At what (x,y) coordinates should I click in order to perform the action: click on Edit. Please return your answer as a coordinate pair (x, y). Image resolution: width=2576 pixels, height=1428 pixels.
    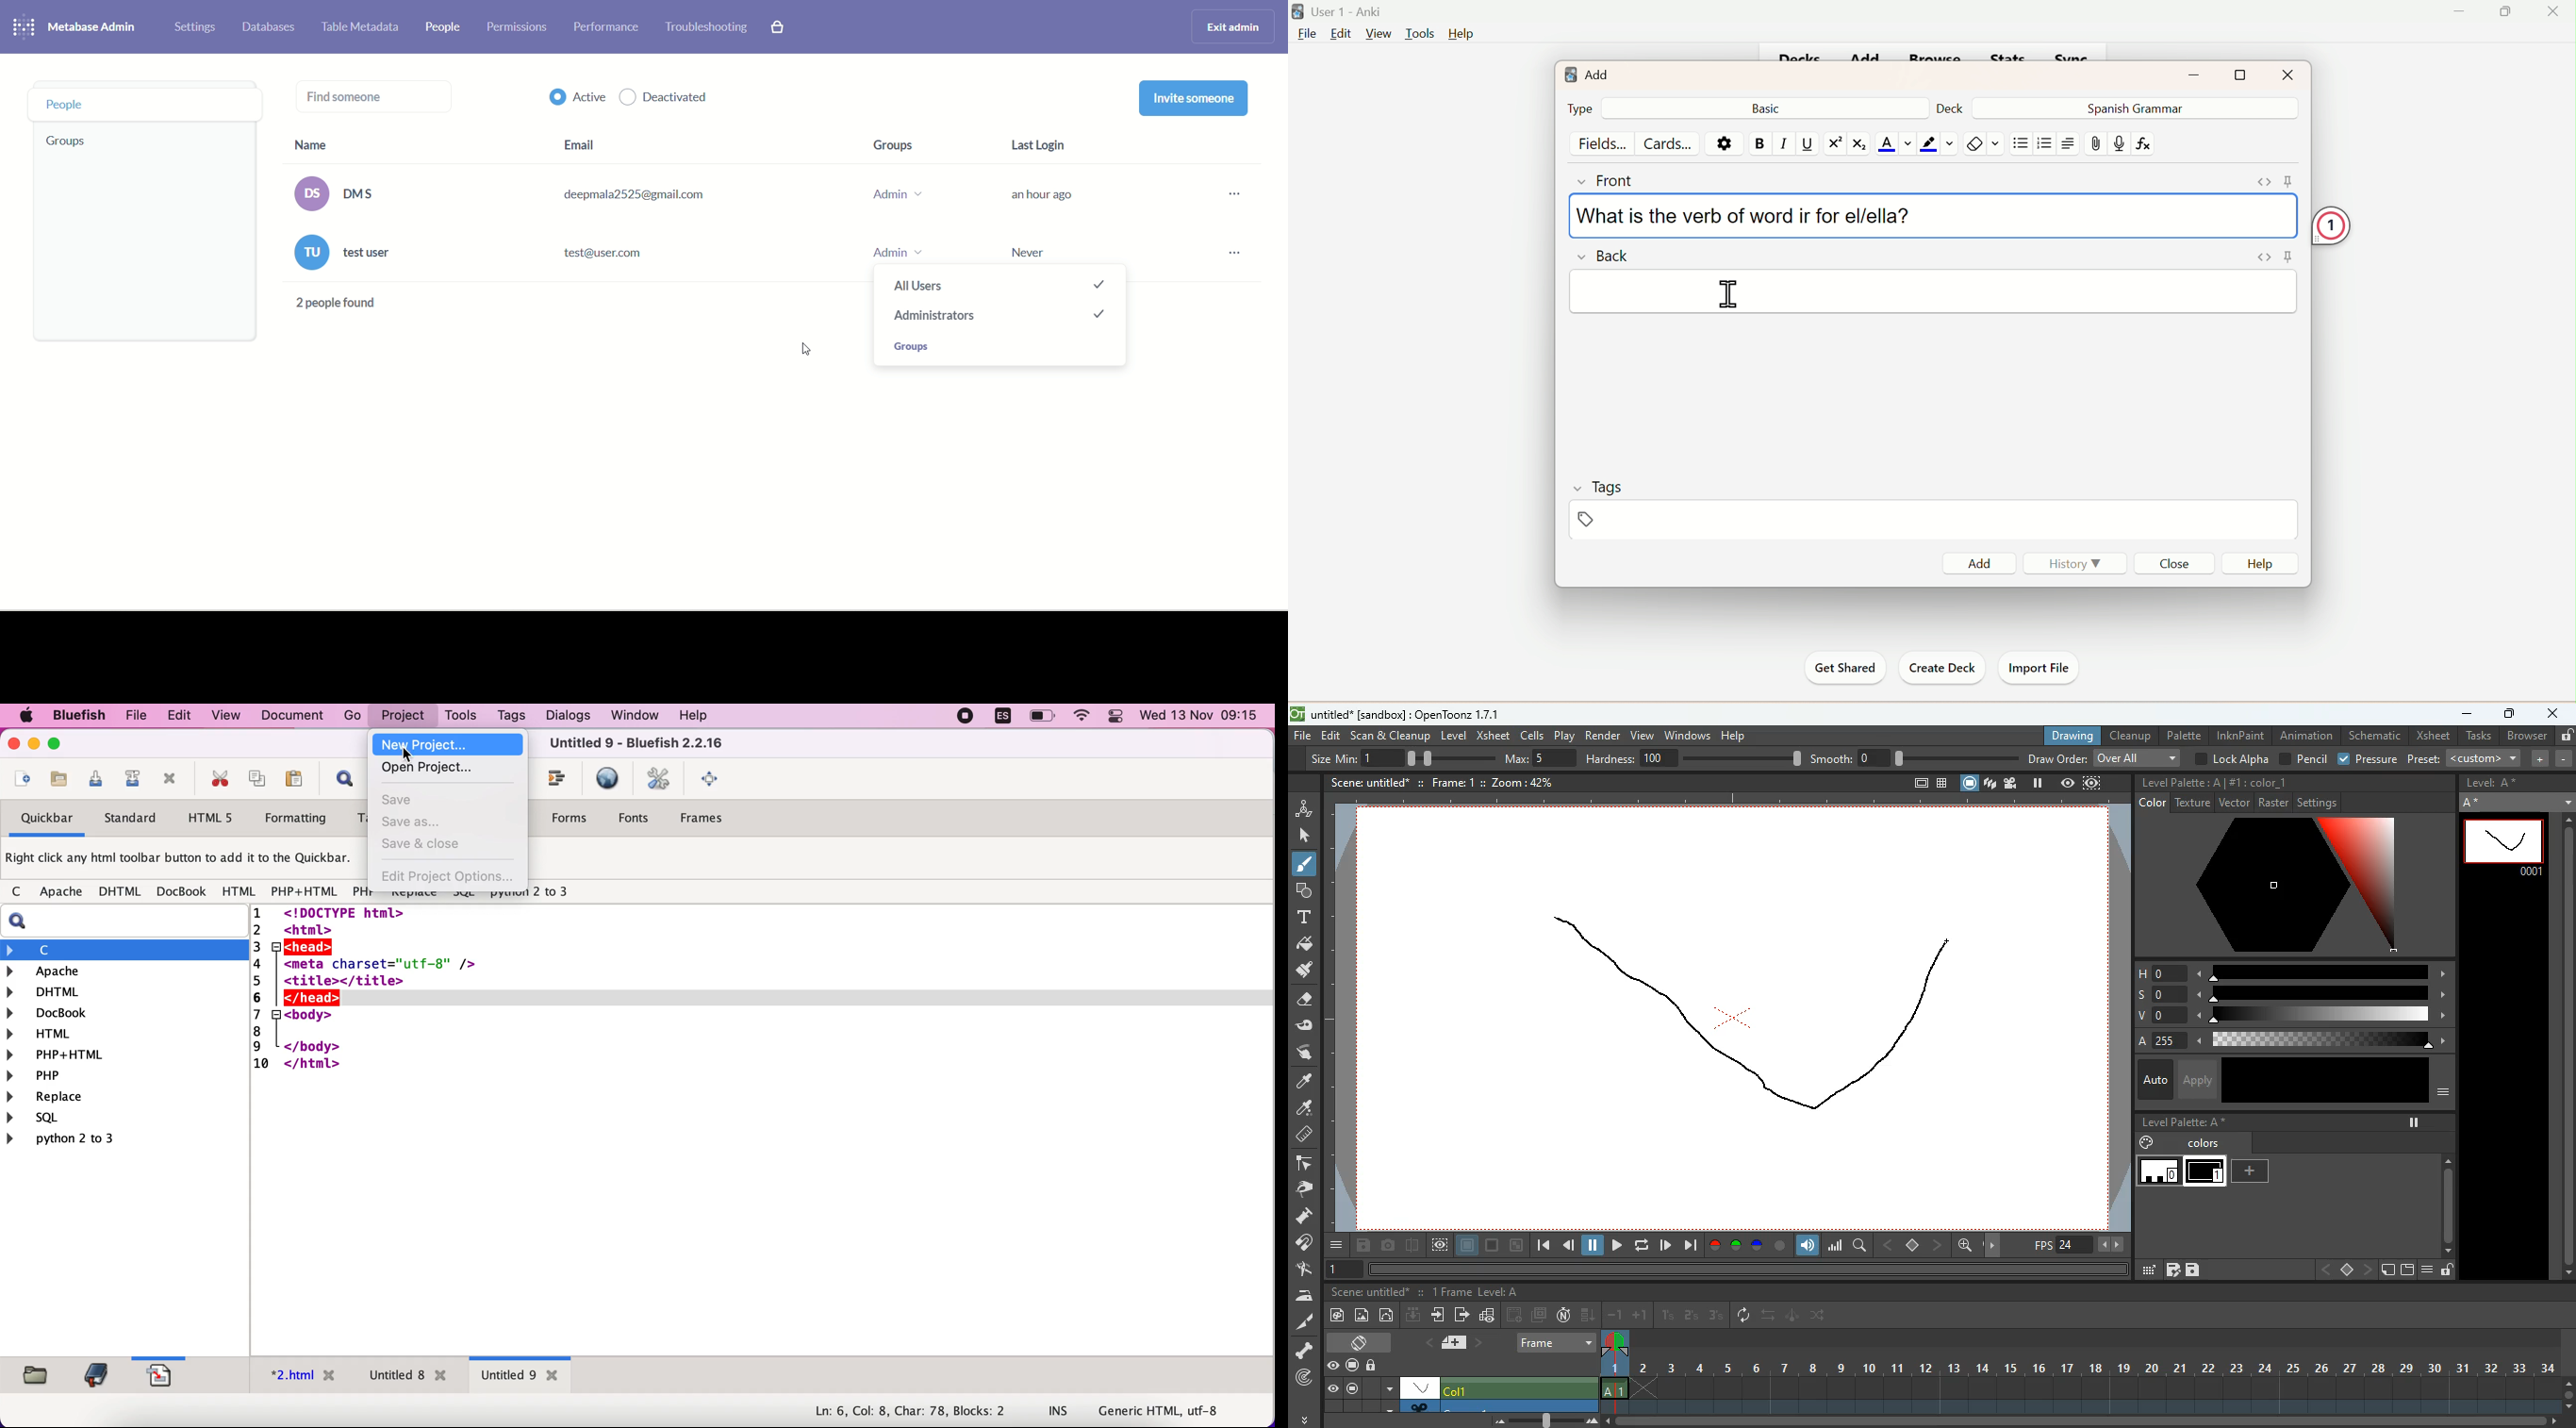
    Looking at the image, I should click on (1340, 34).